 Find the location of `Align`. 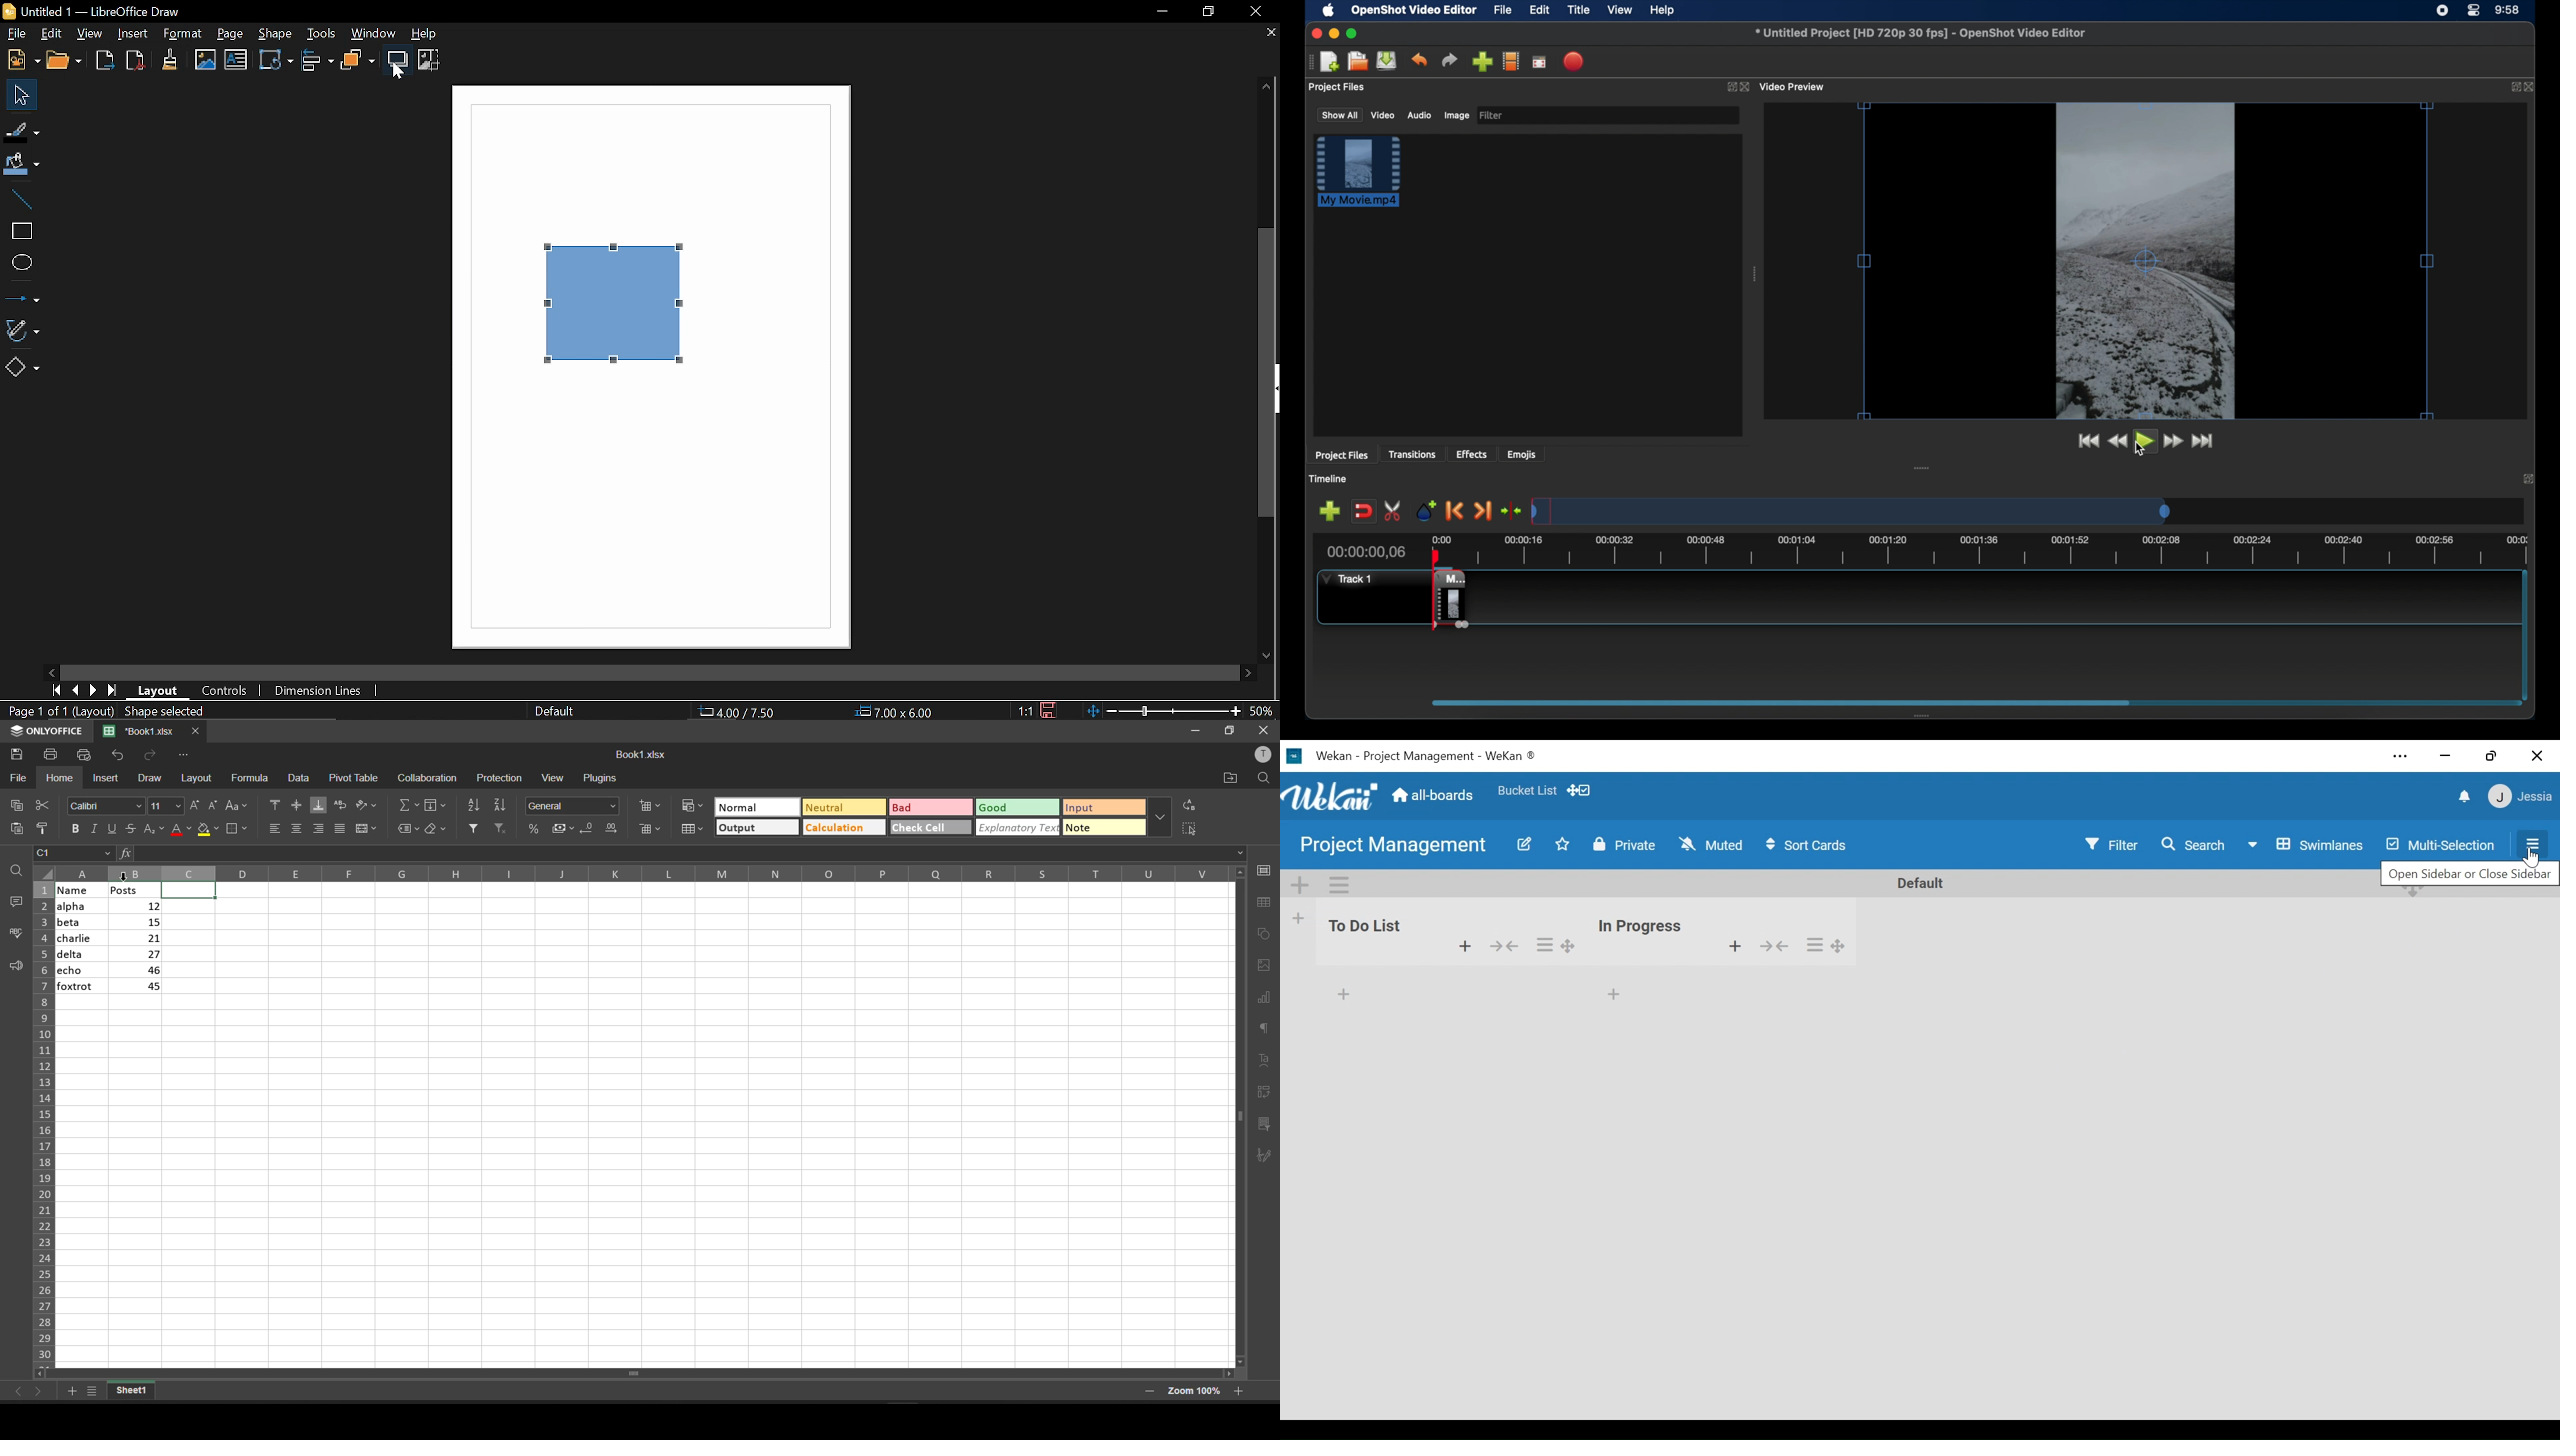

Align is located at coordinates (315, 61).